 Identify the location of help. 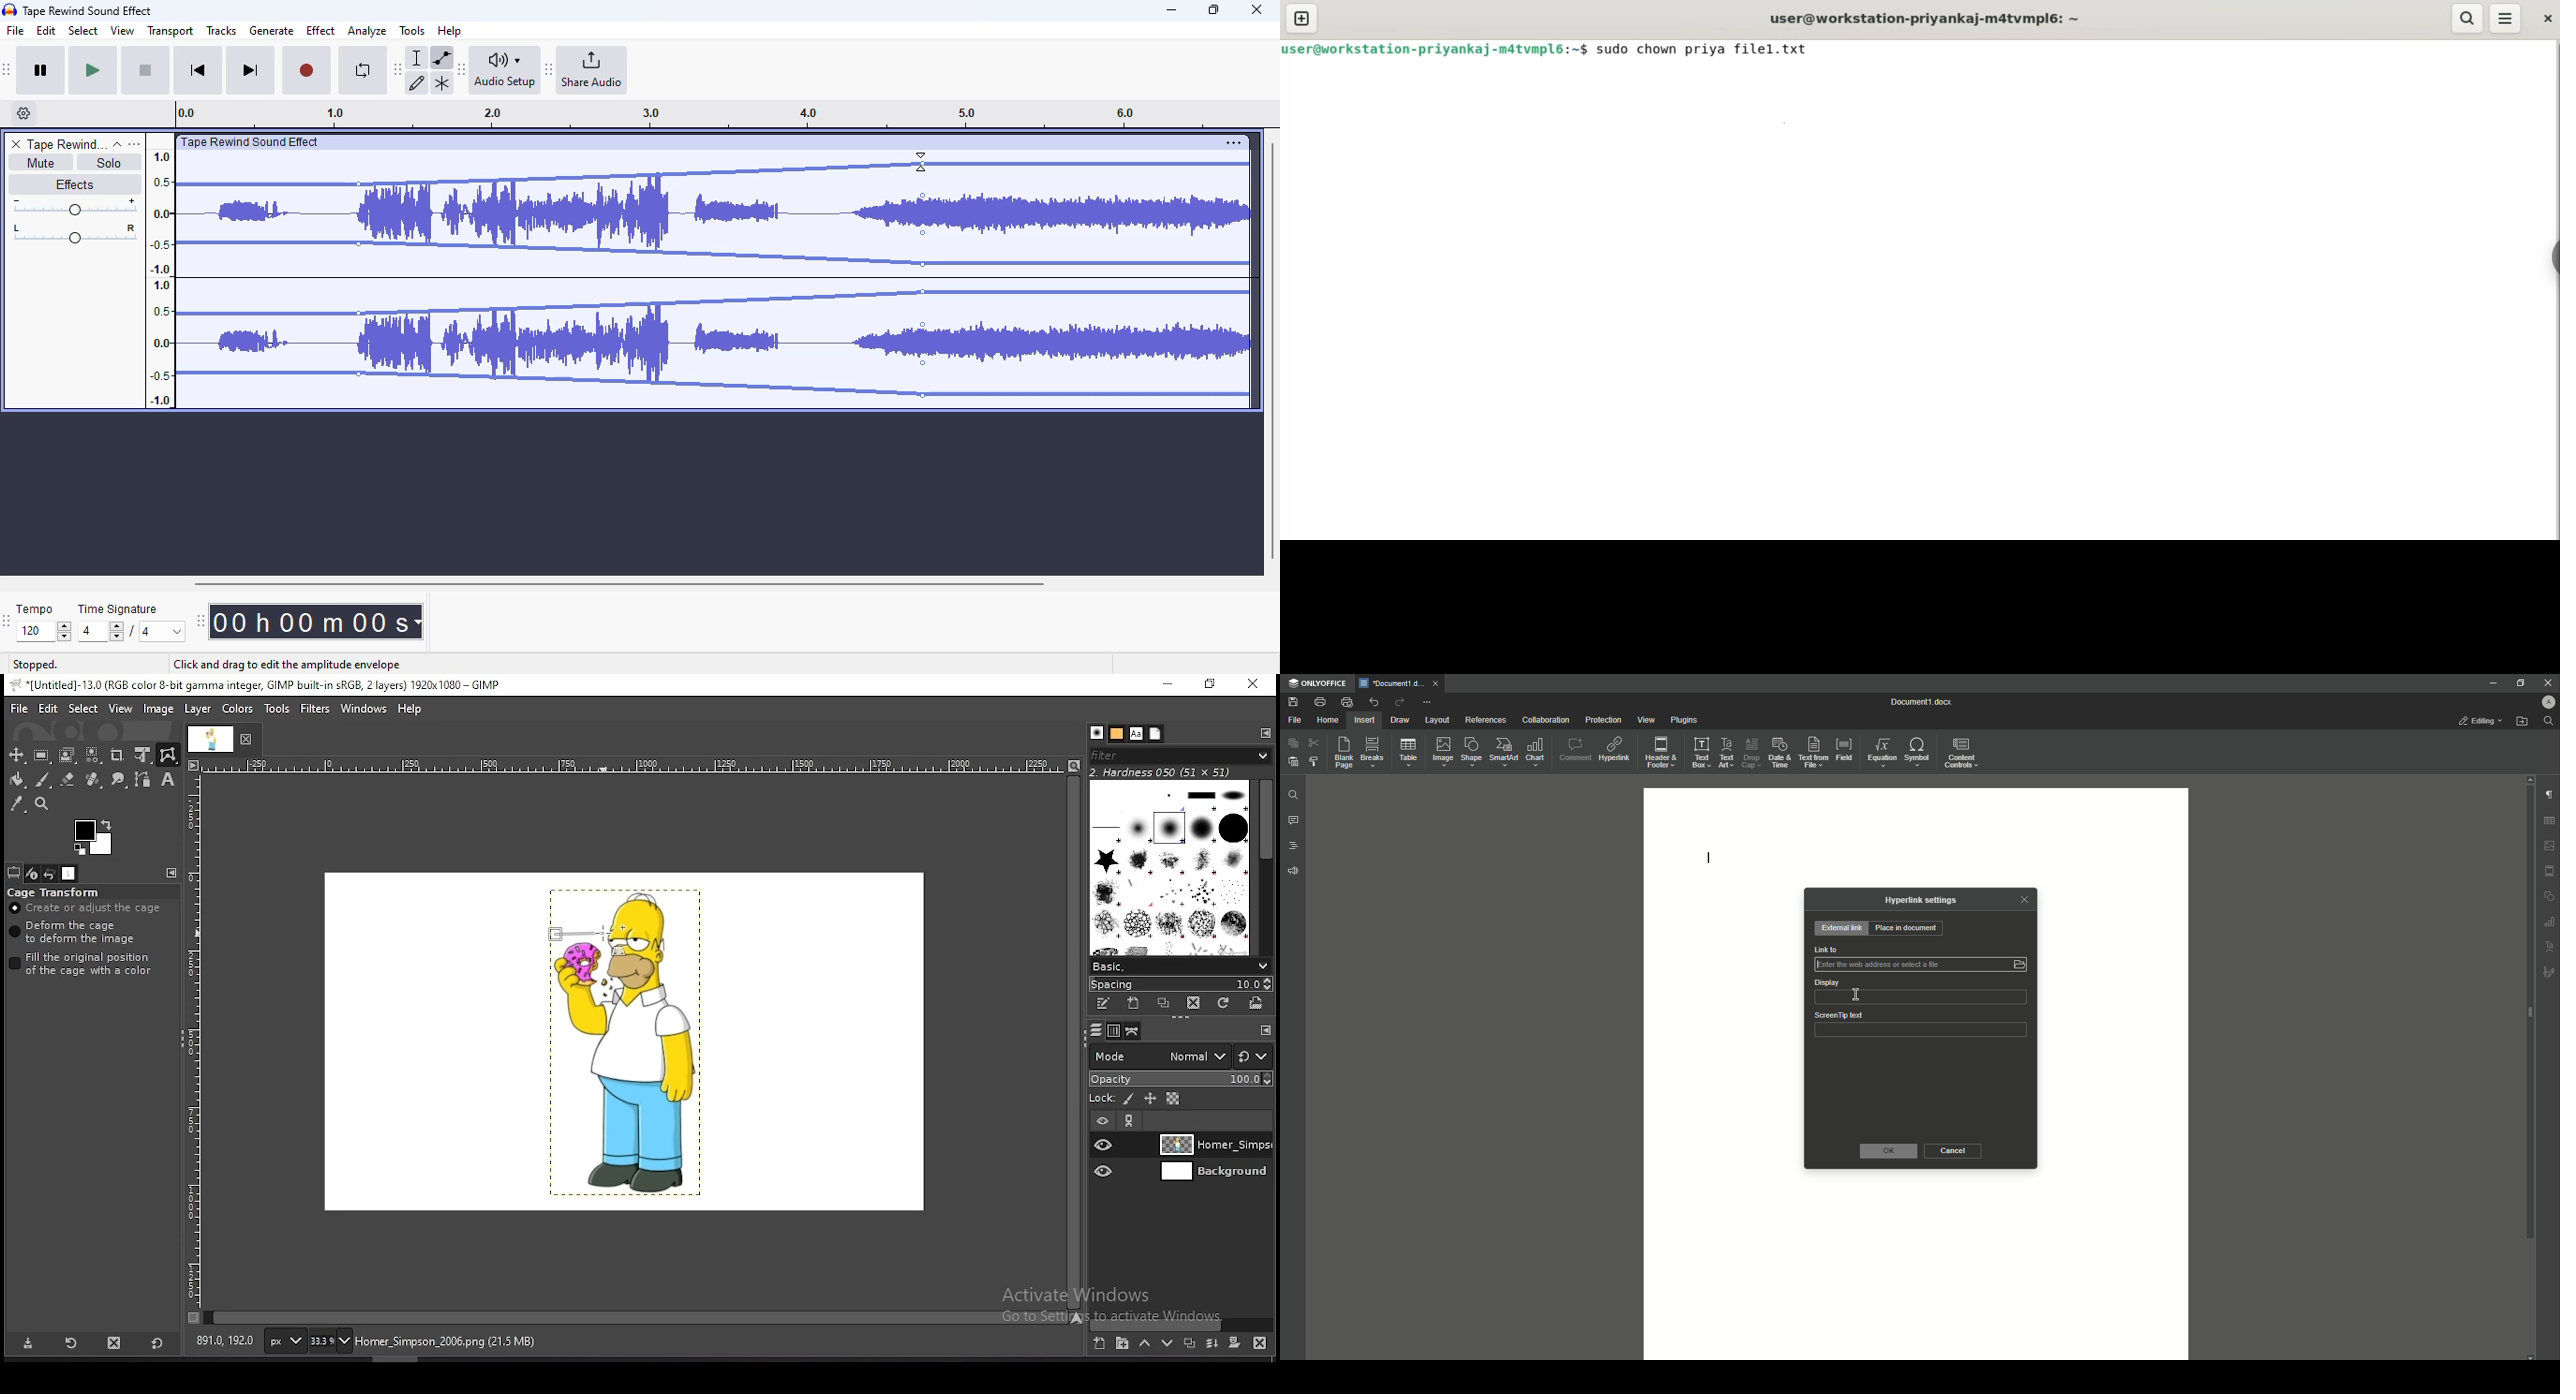
(450, 30).